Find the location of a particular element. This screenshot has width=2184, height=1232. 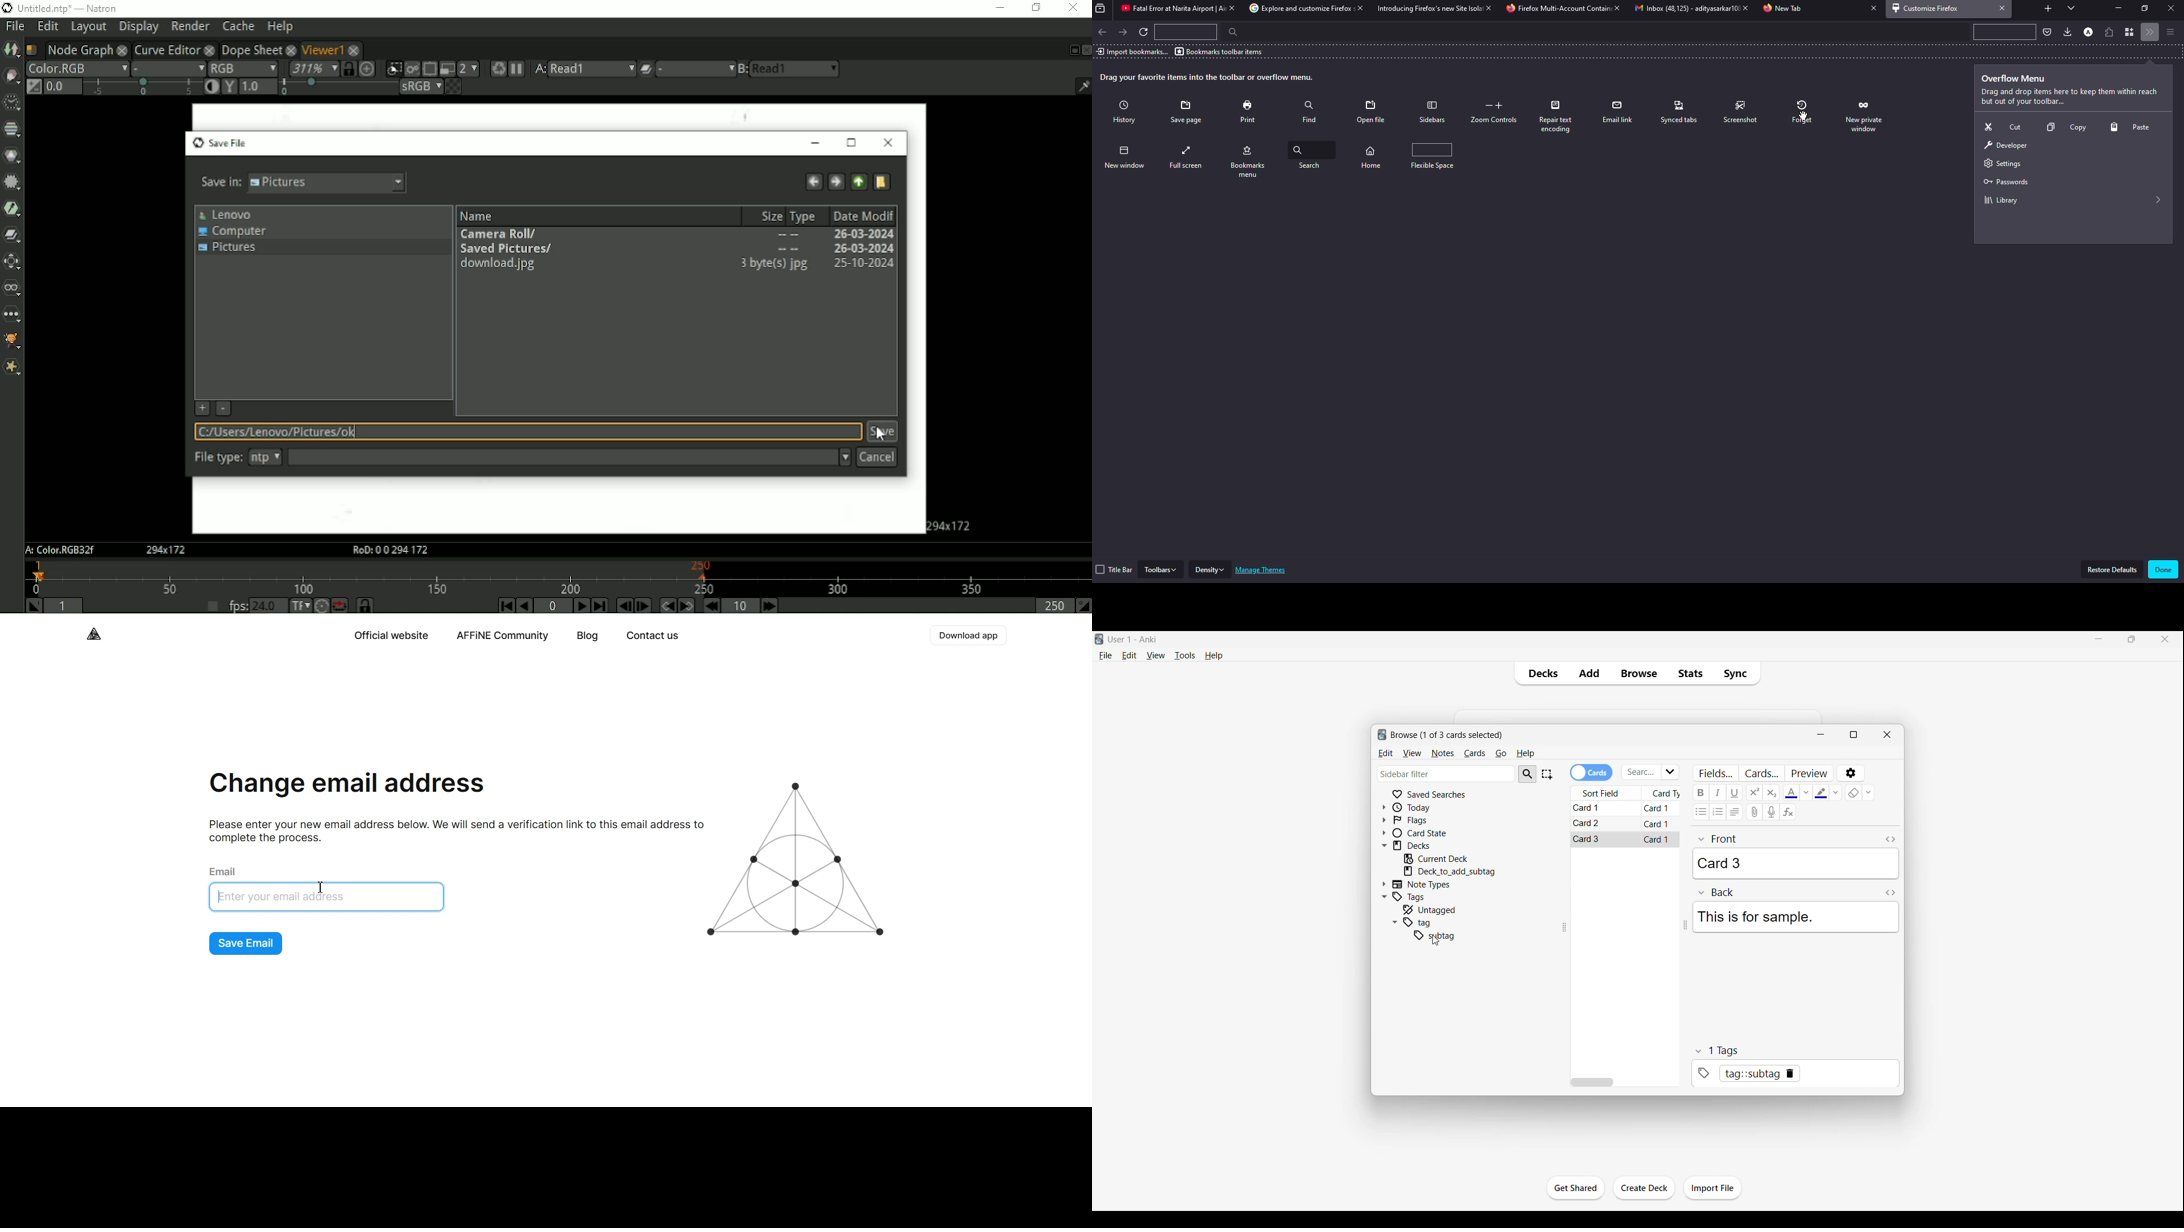

Click to go to decks is located at coordinates (1429, 845).